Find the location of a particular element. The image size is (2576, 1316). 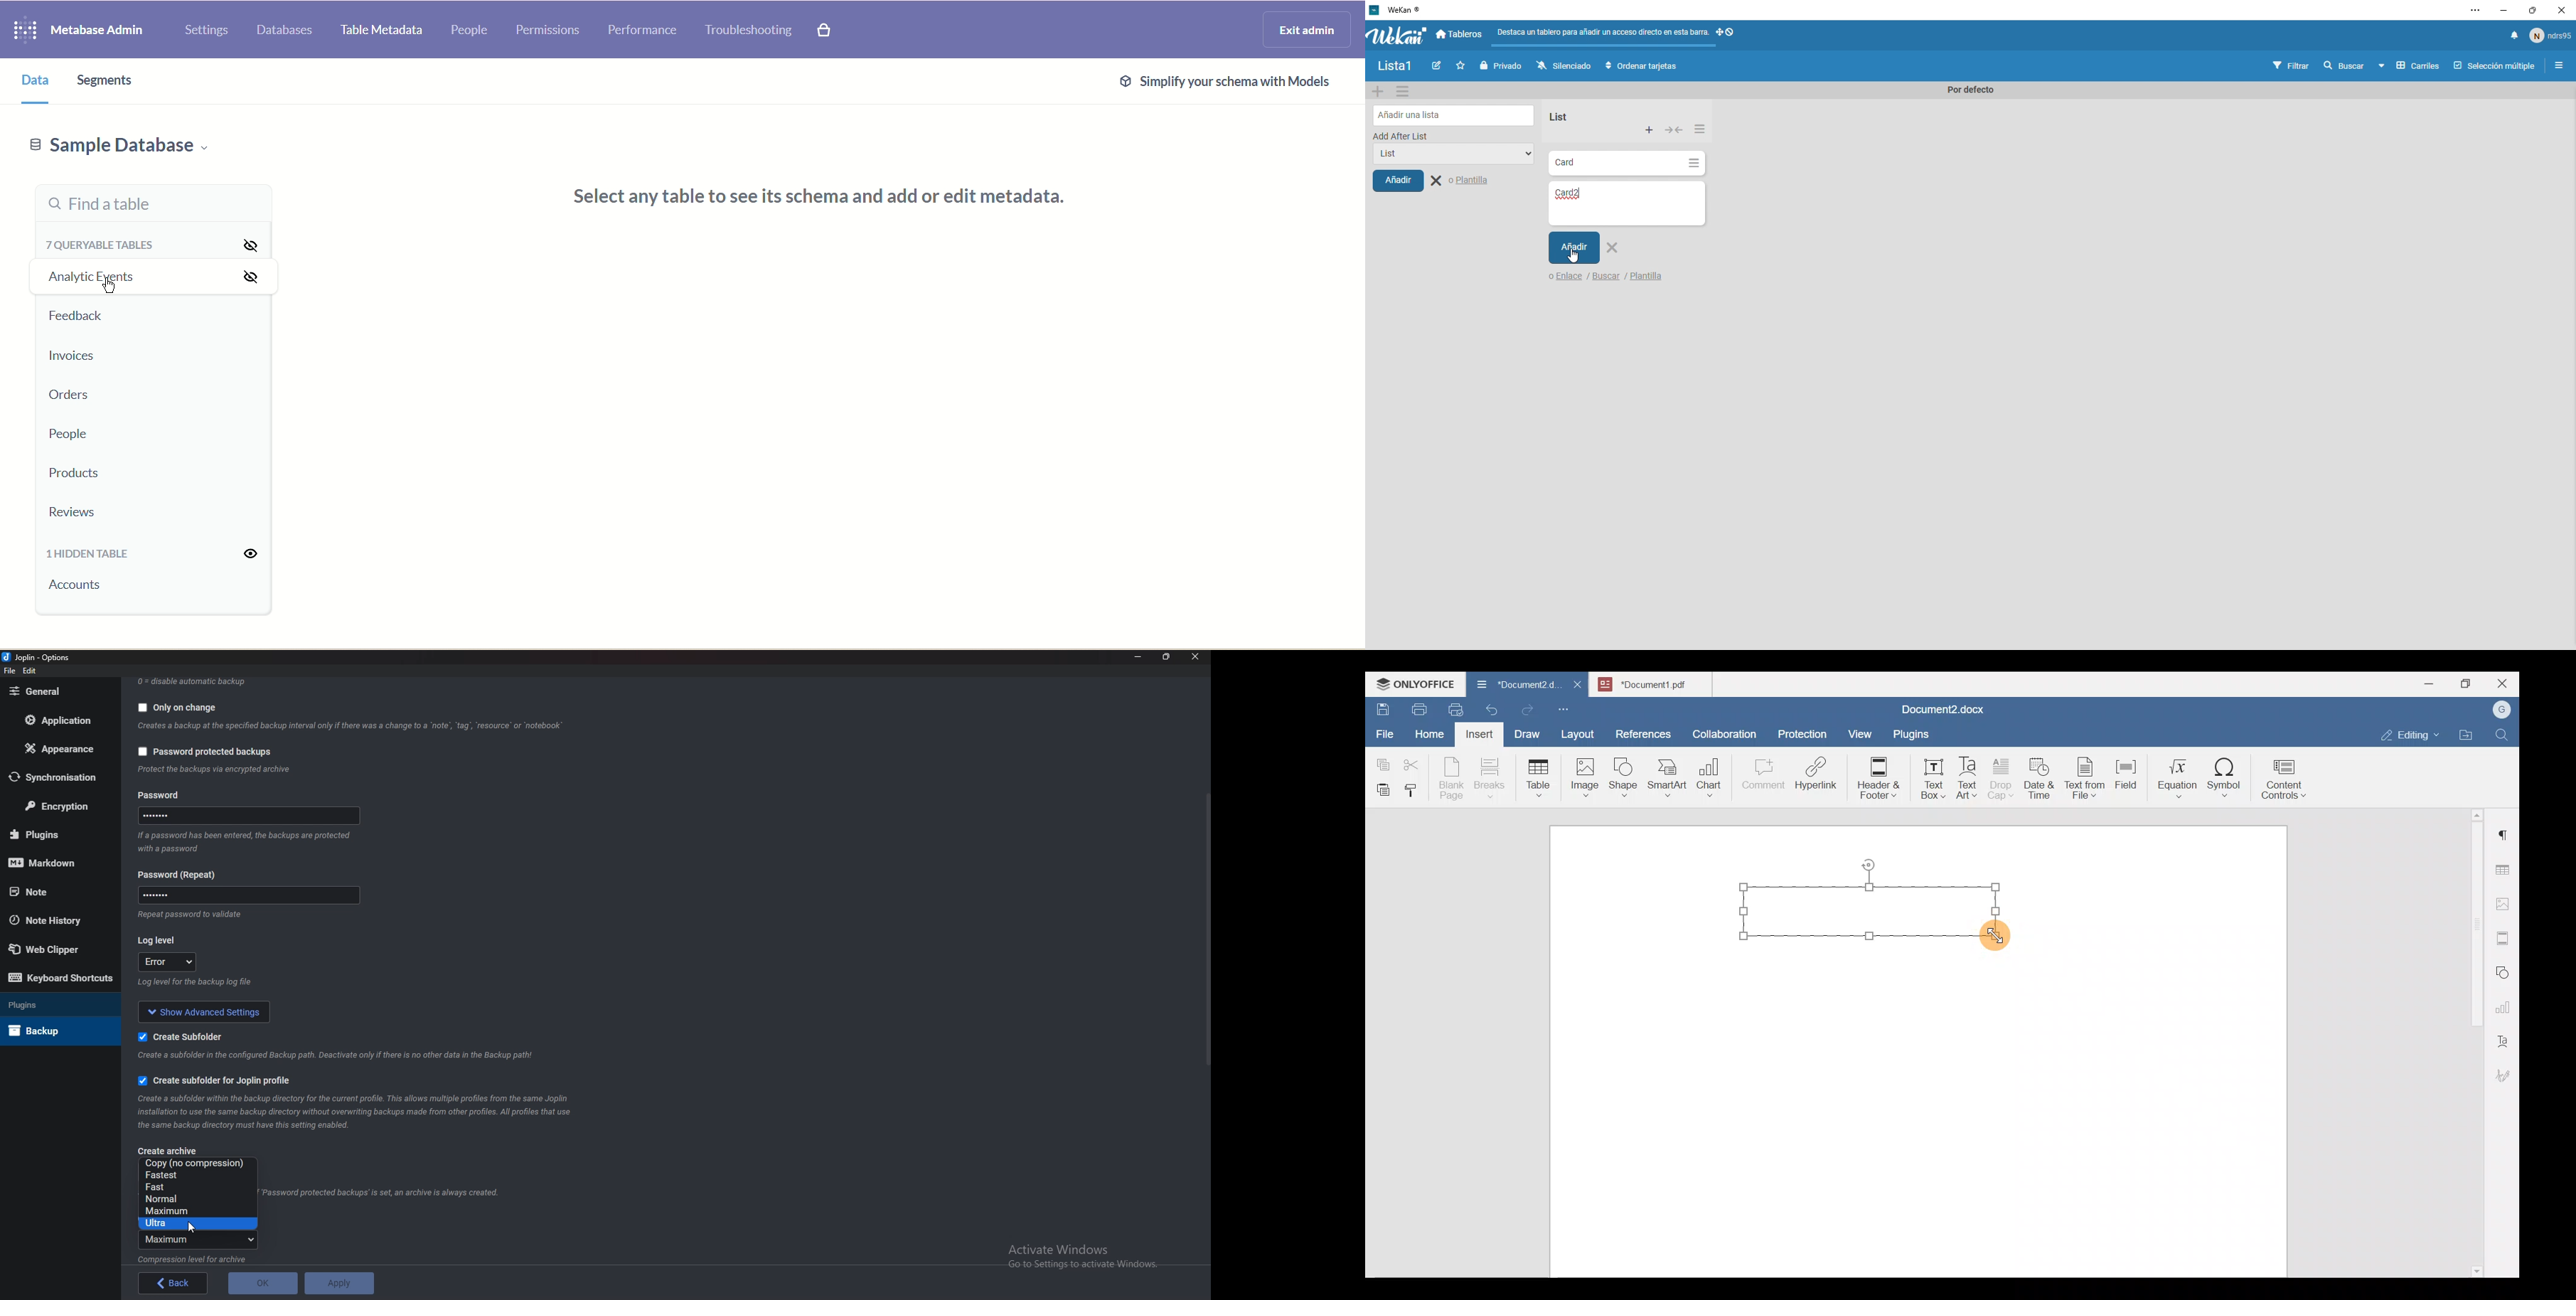

markdown is located at coordinates (56, 861).